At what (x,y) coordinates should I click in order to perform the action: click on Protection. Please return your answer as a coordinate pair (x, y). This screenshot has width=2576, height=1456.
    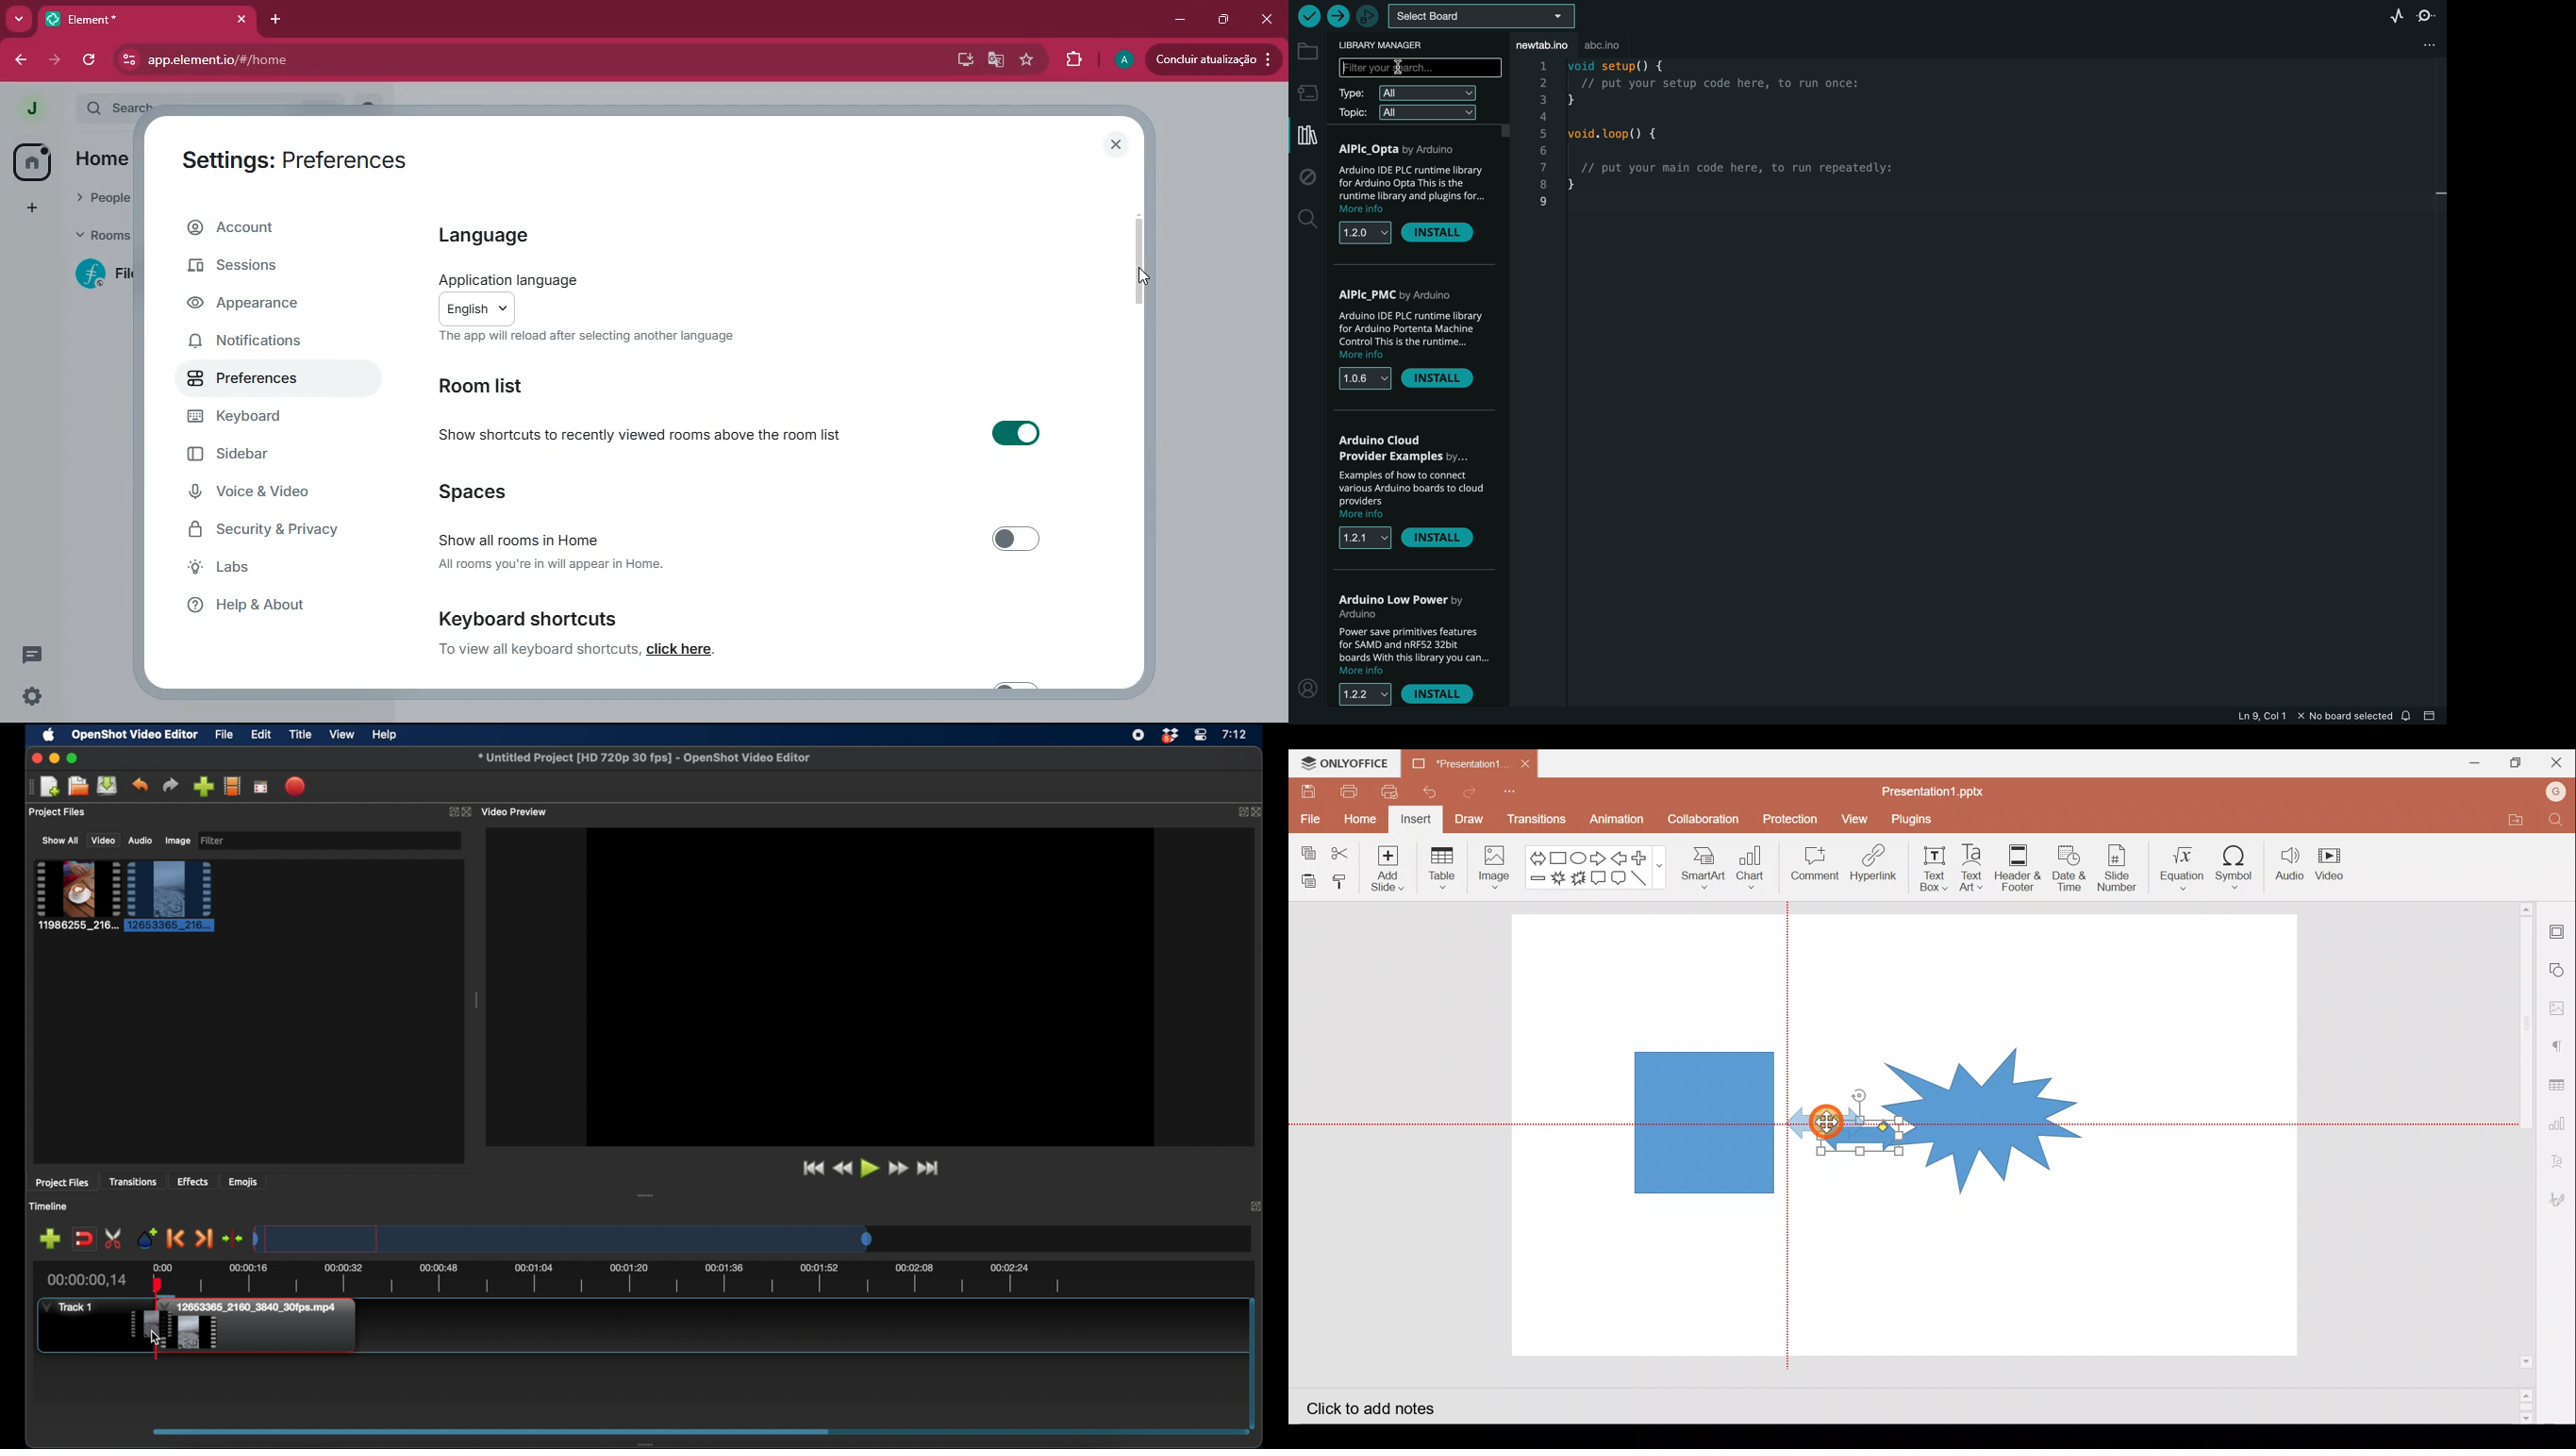
    Looking at the image, I should click on (1791, 816).